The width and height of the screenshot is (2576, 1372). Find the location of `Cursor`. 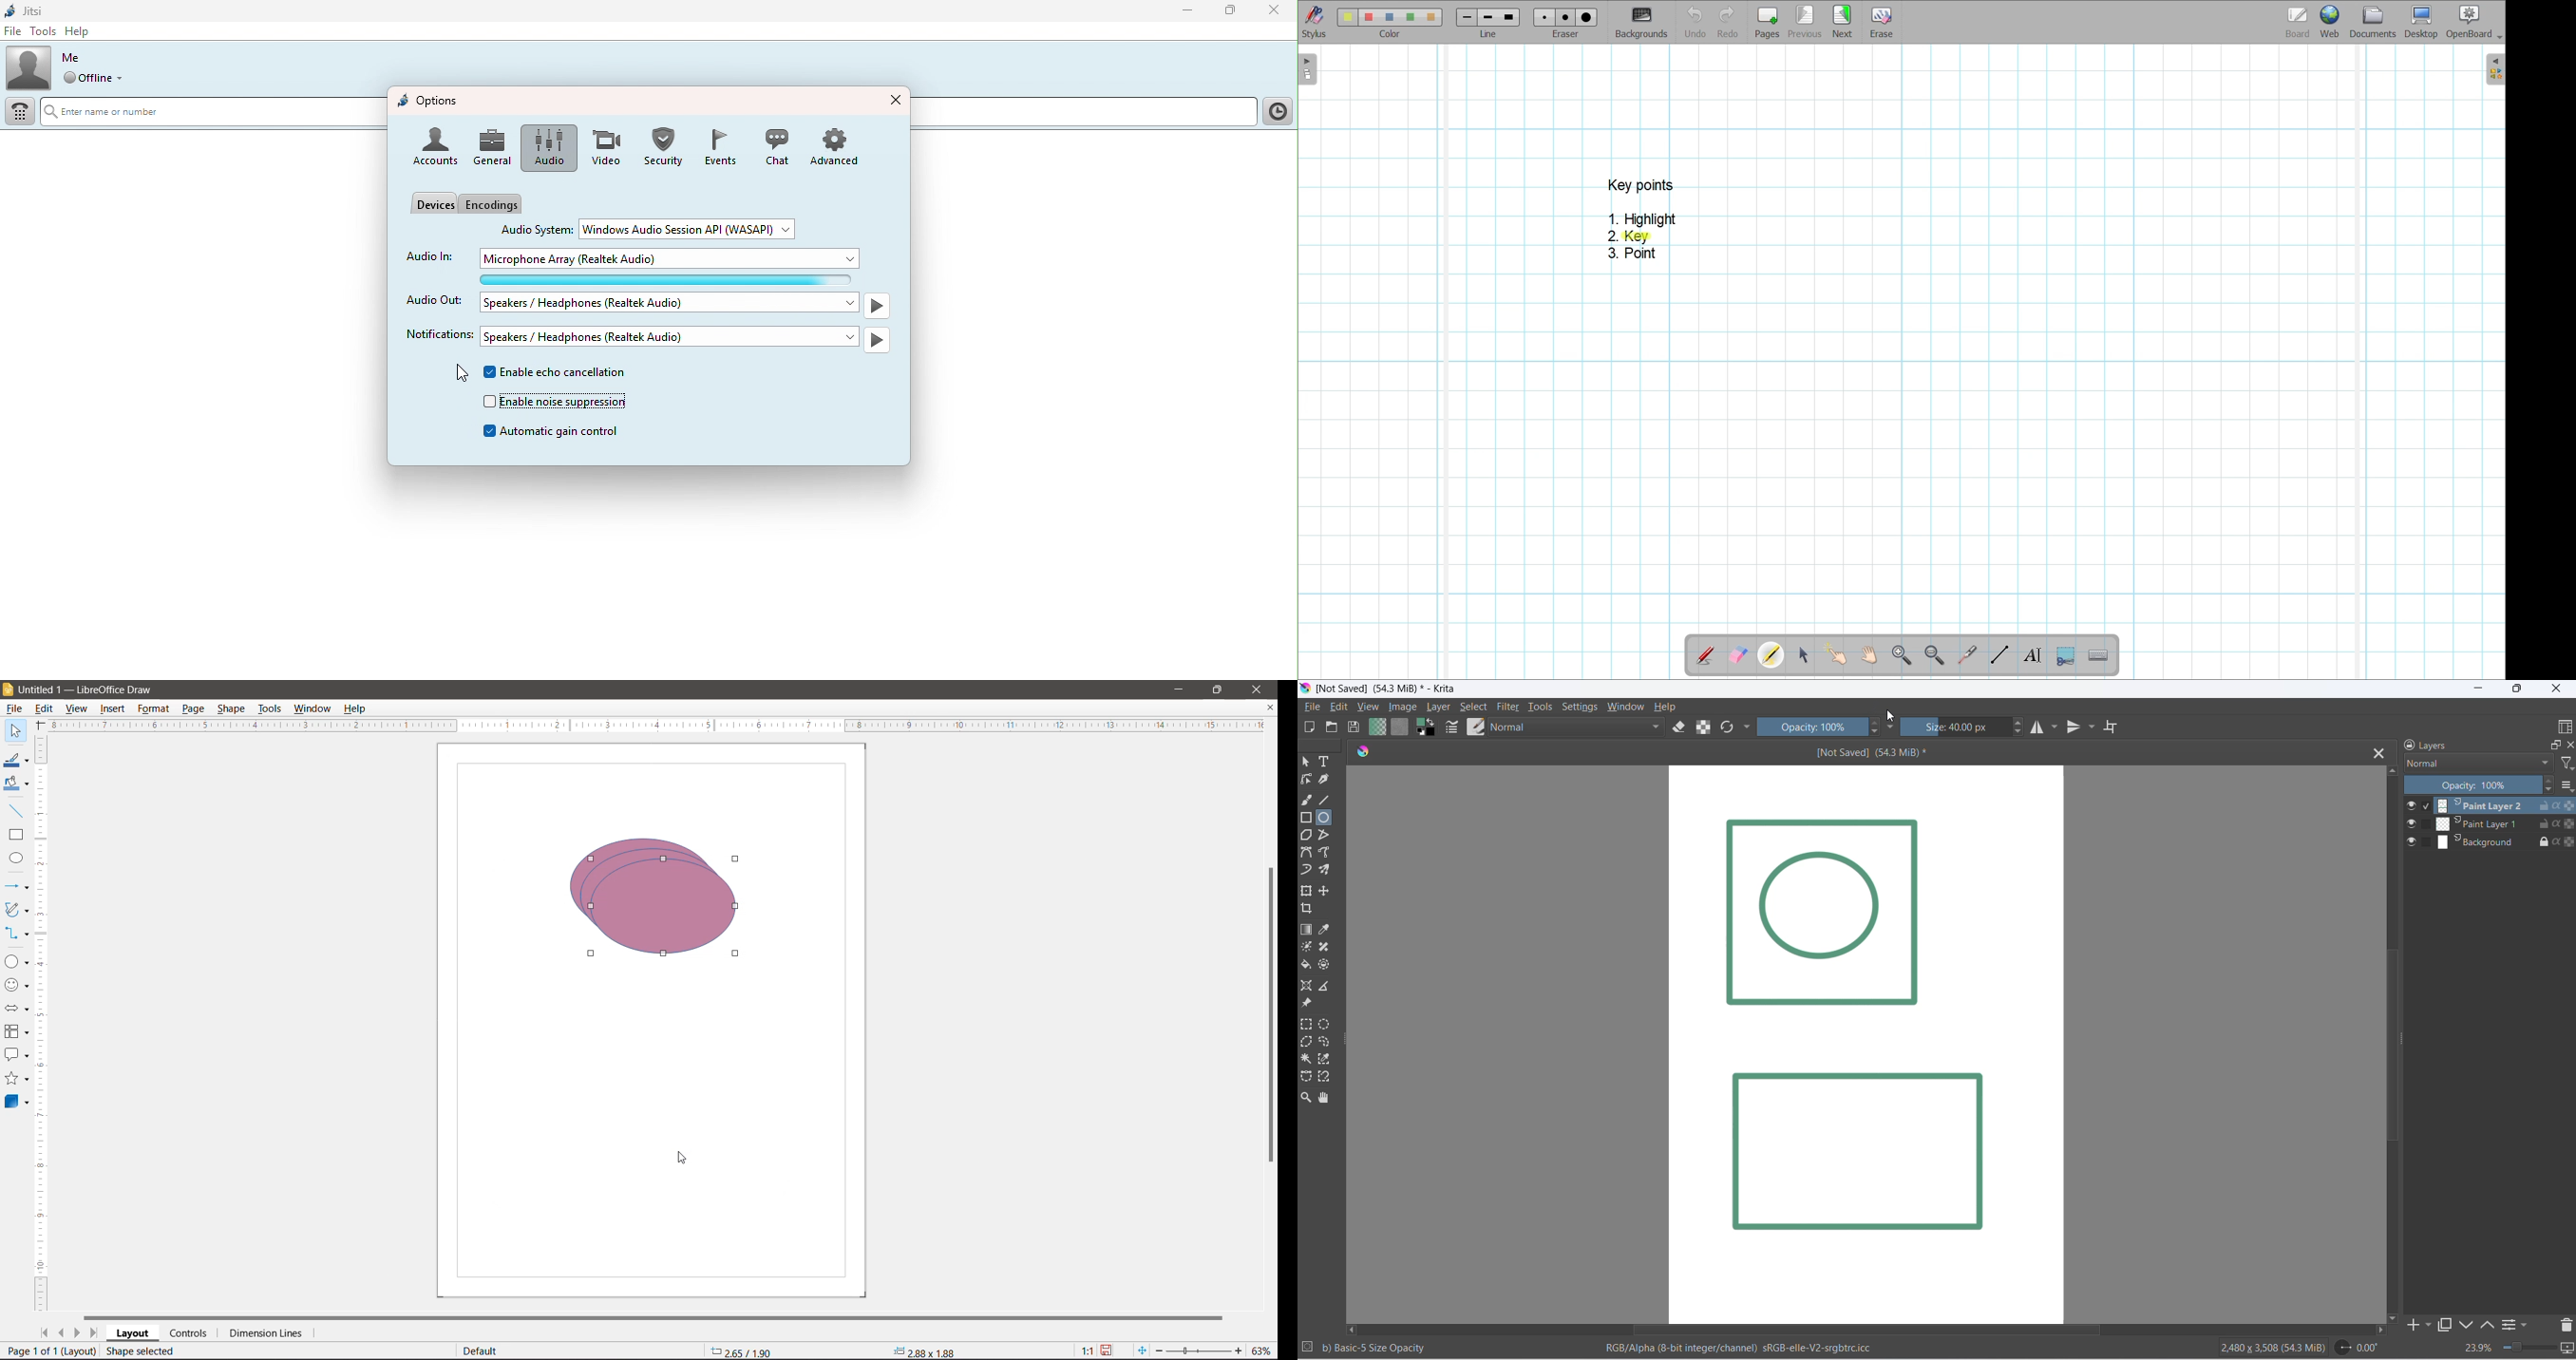

Cursor is located at coordinates (457, 375).